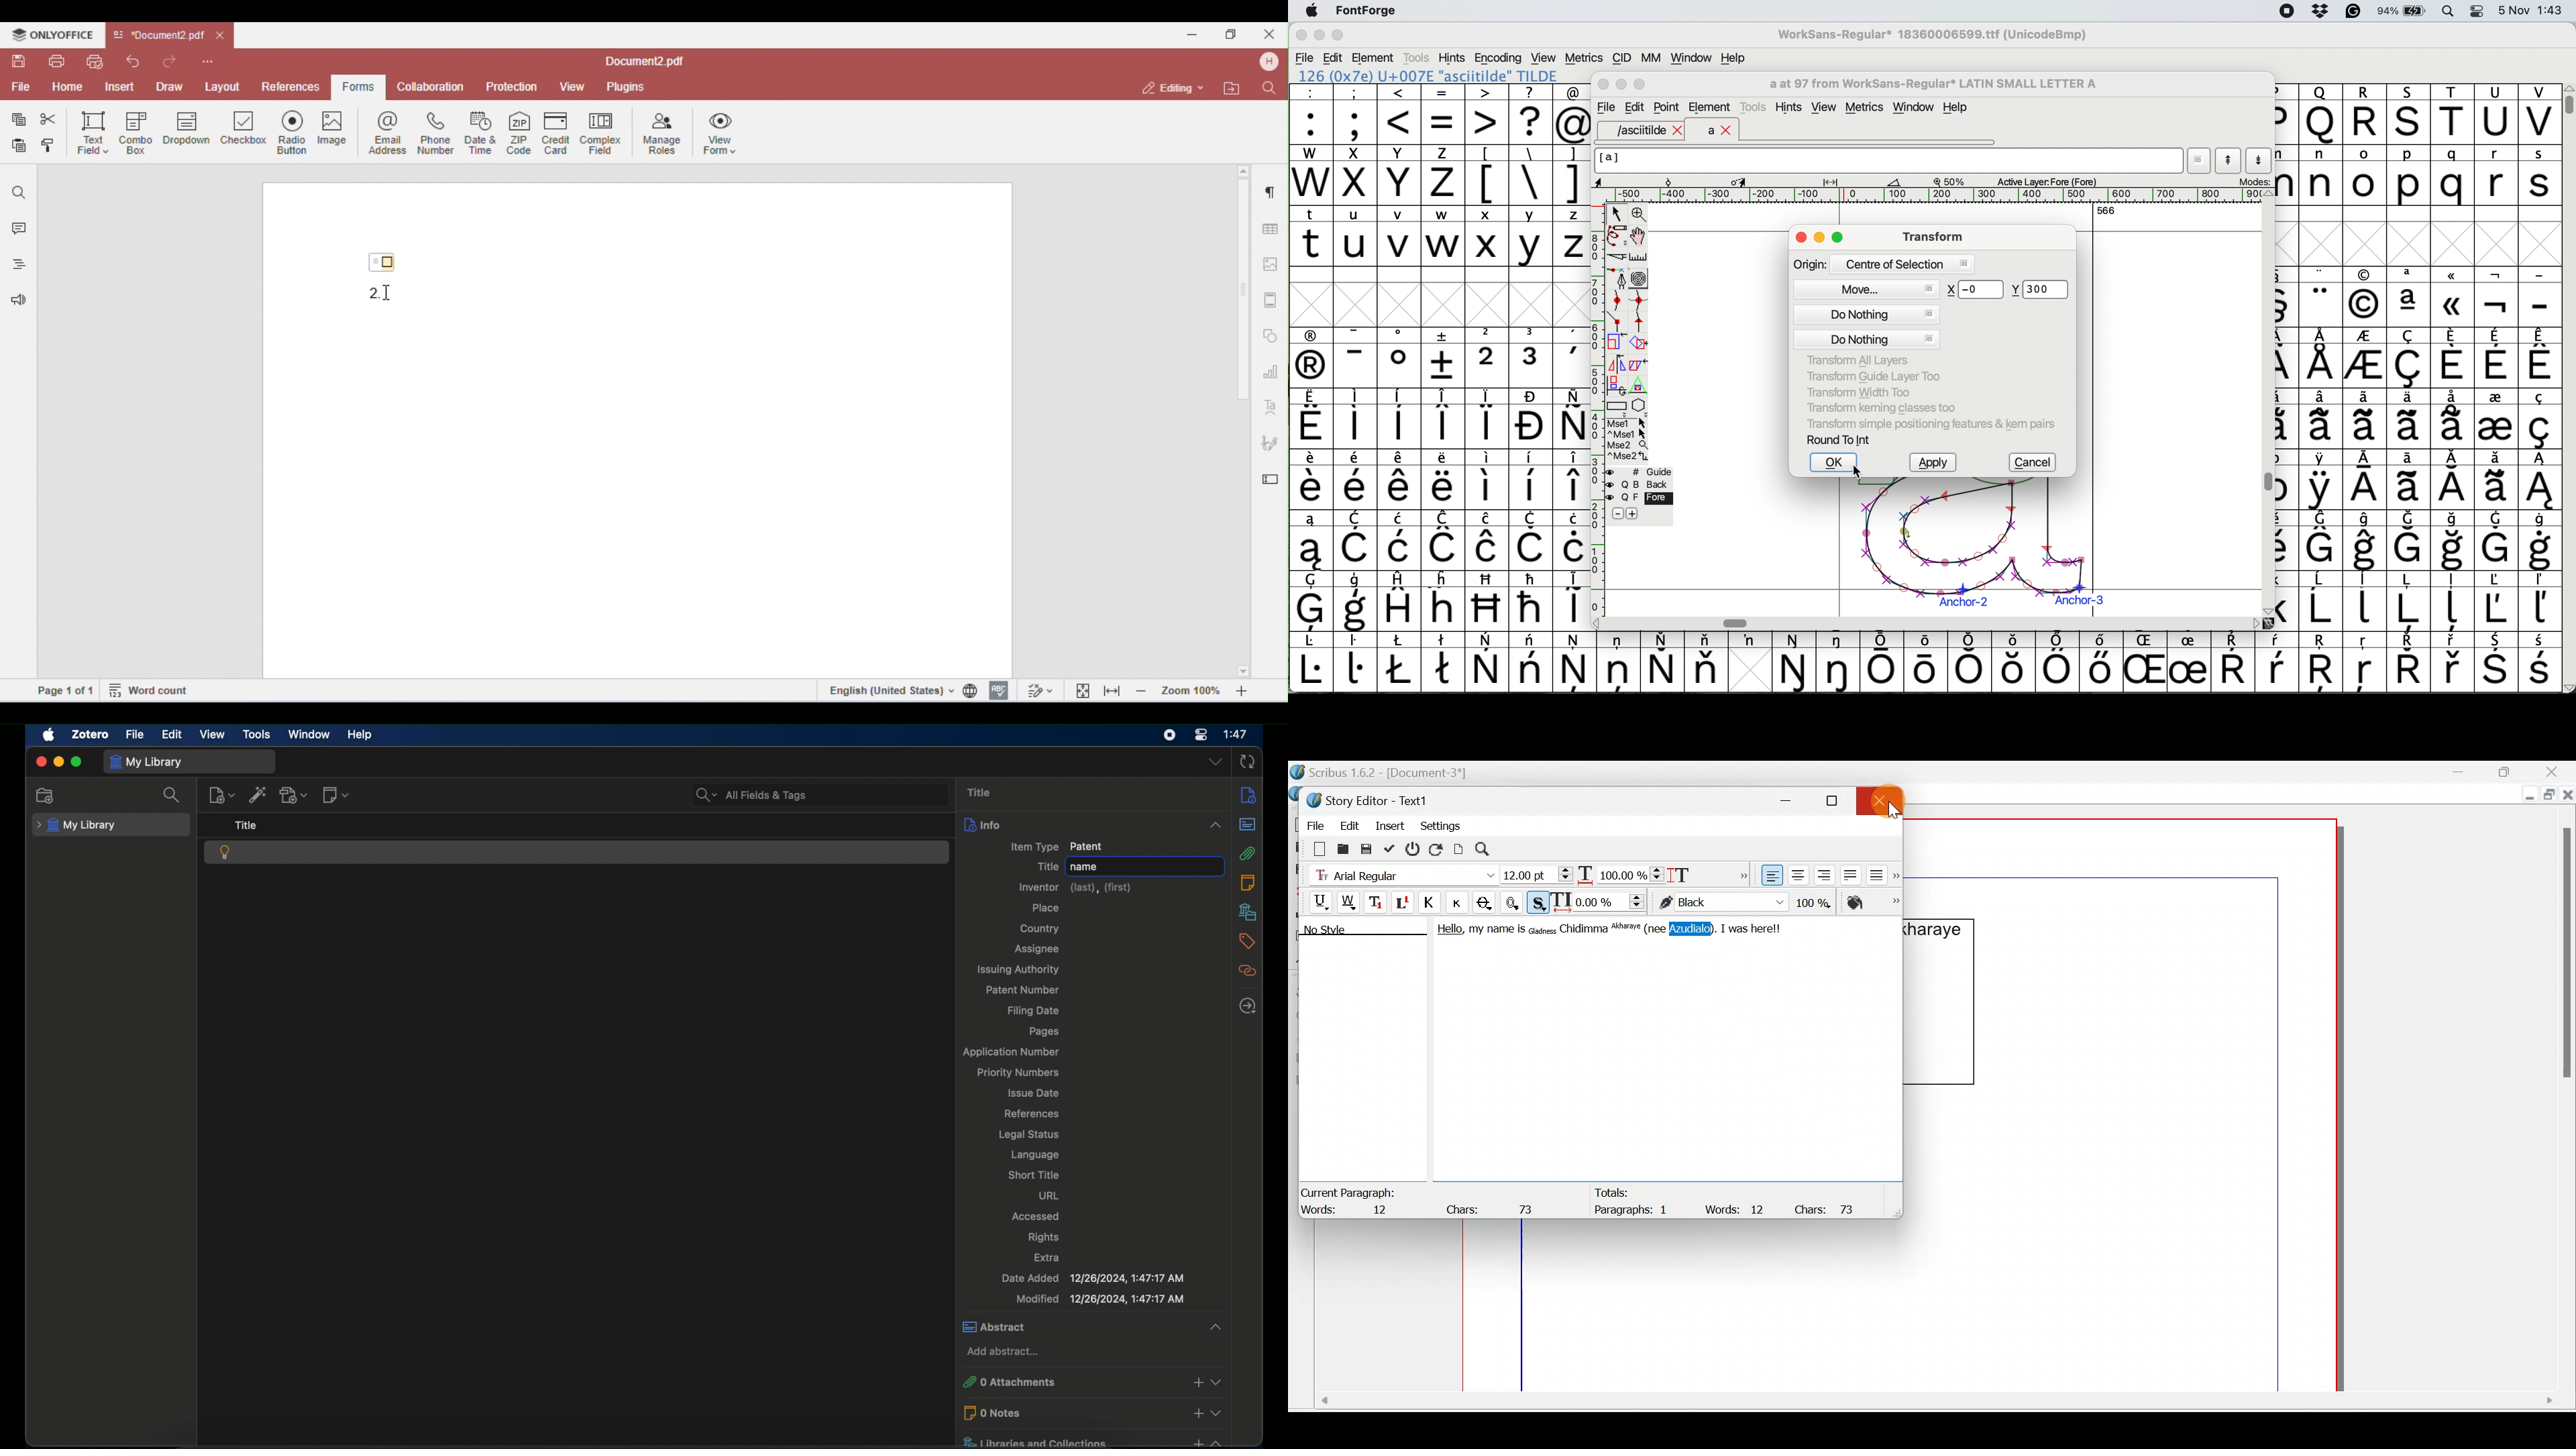 The width and height of the screenshot is (2576, 1456). What do you see at coordinates (1861, 361) in the screenshot?
I see `transform all layers` at bounding box center [1861, 361].